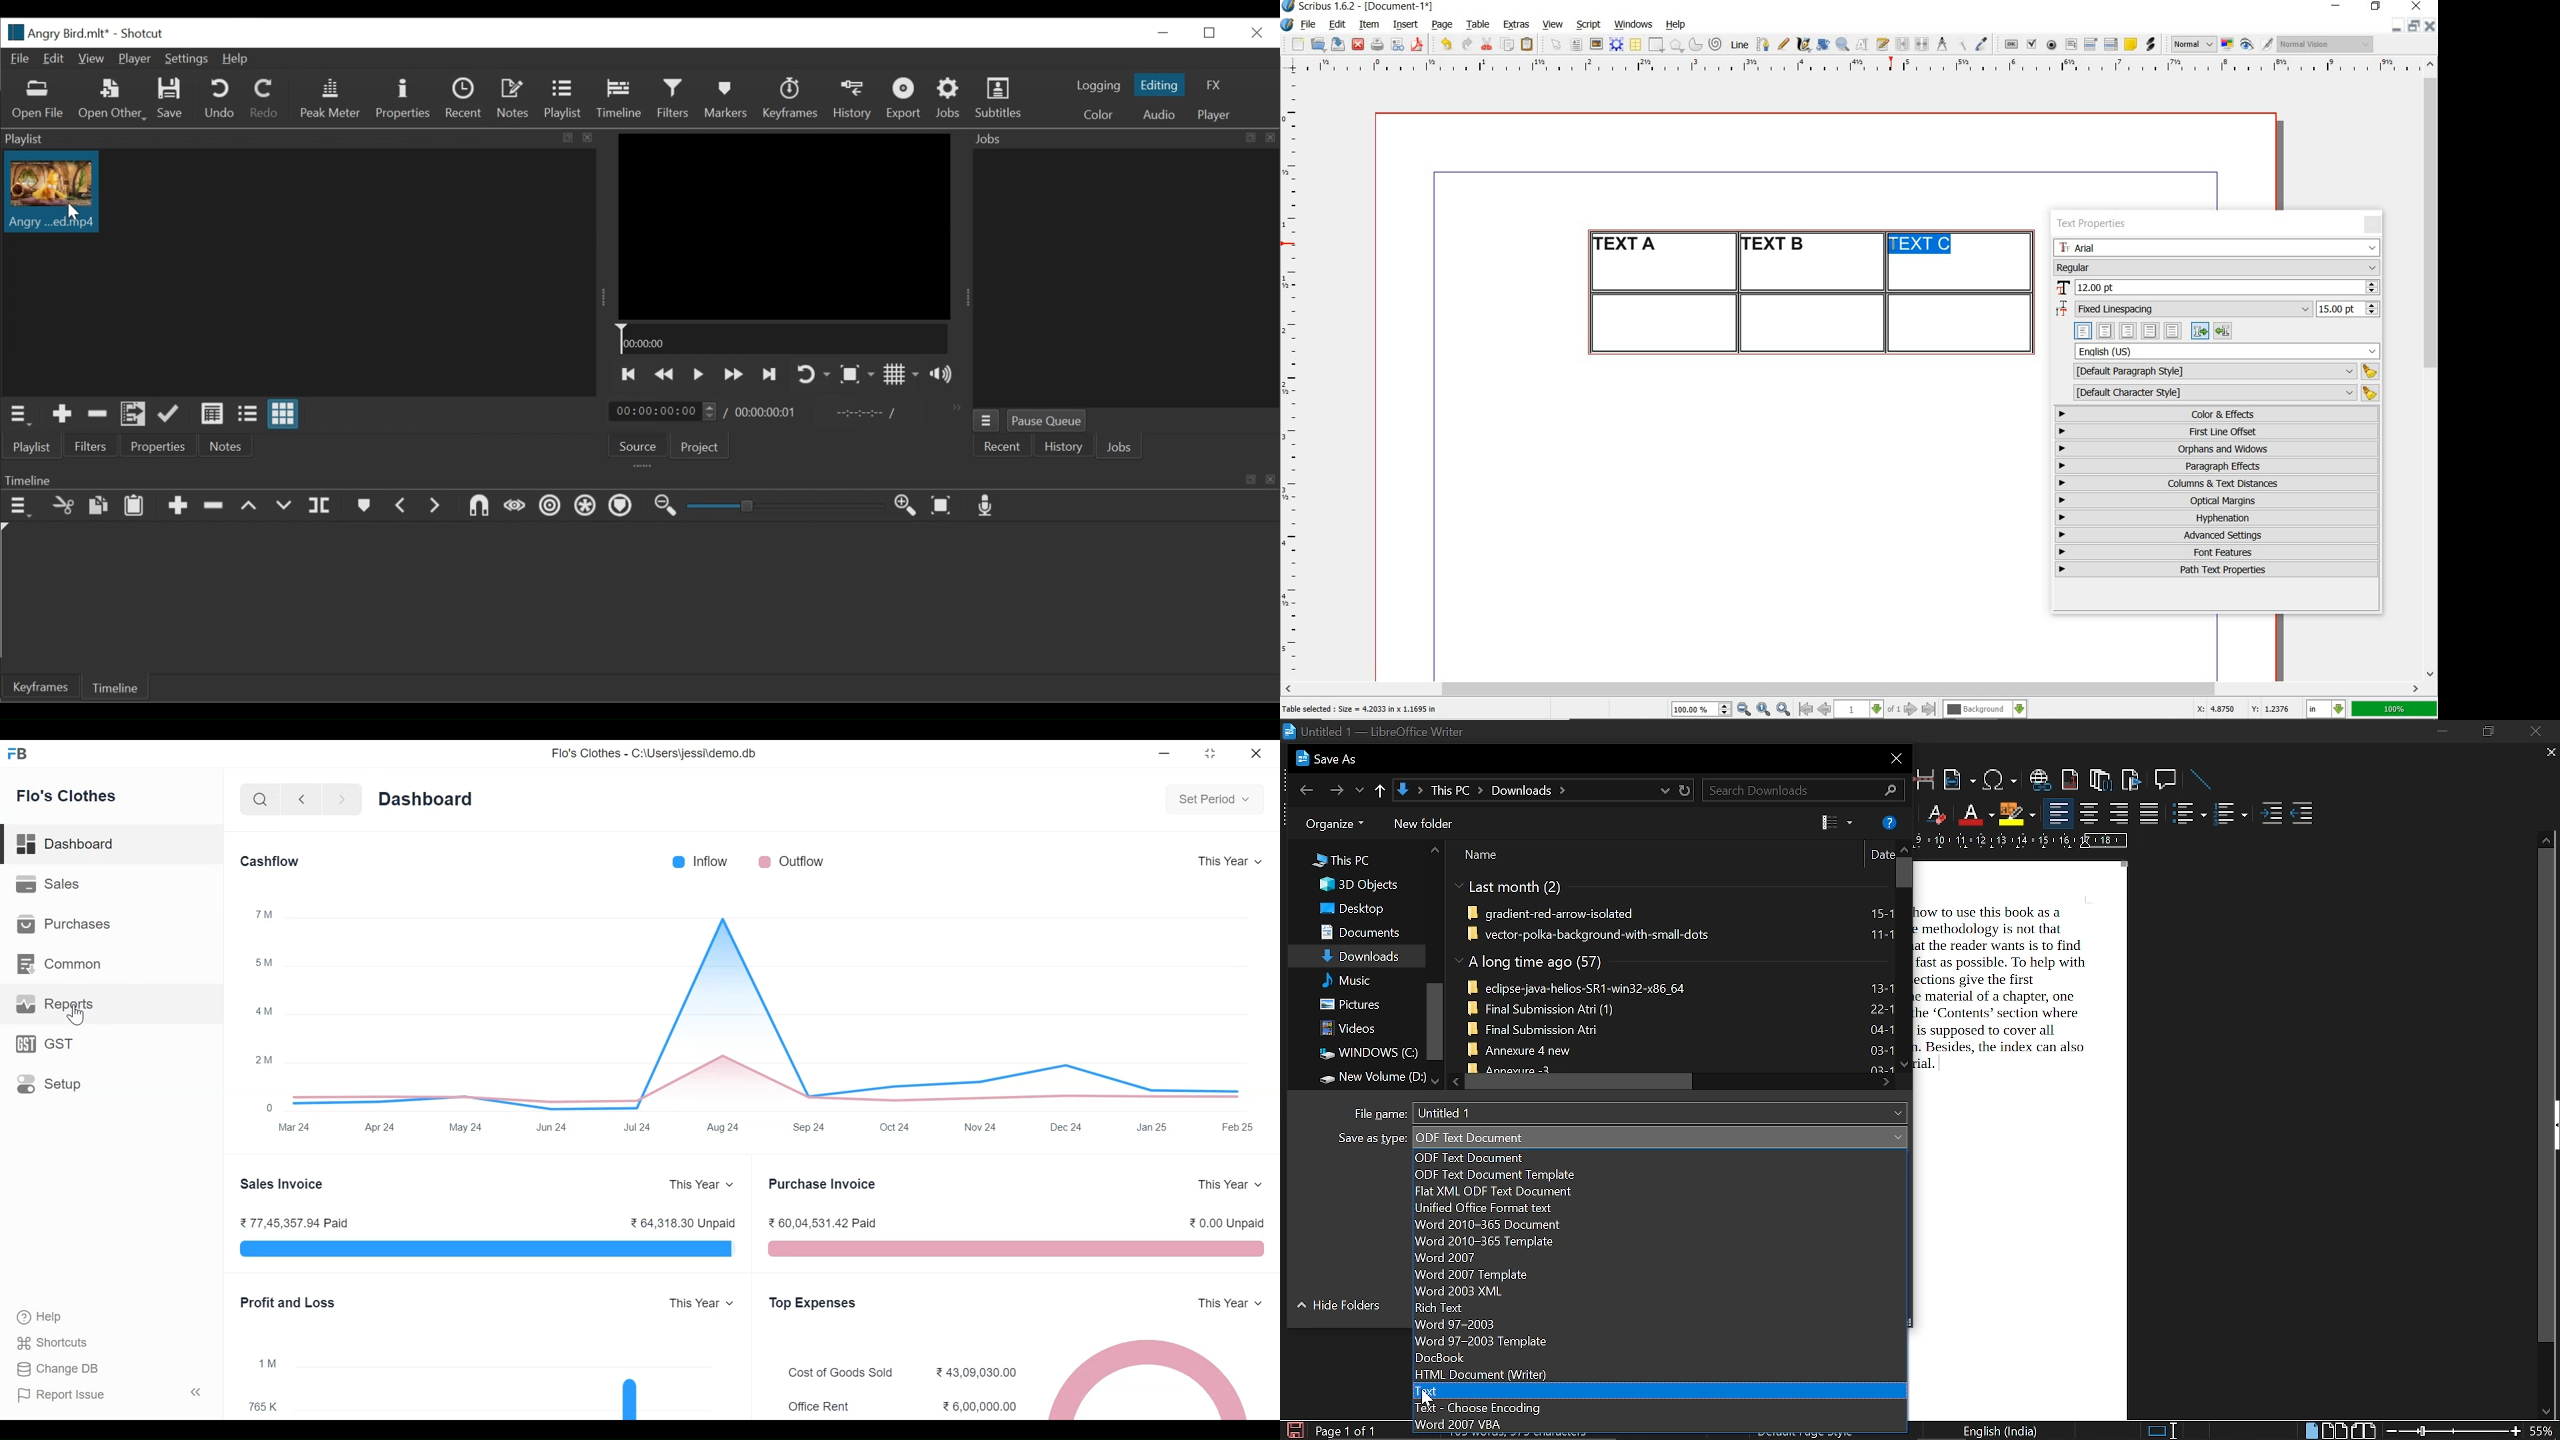  I want to click on Toggle play or pause (space), so click(698, 375).